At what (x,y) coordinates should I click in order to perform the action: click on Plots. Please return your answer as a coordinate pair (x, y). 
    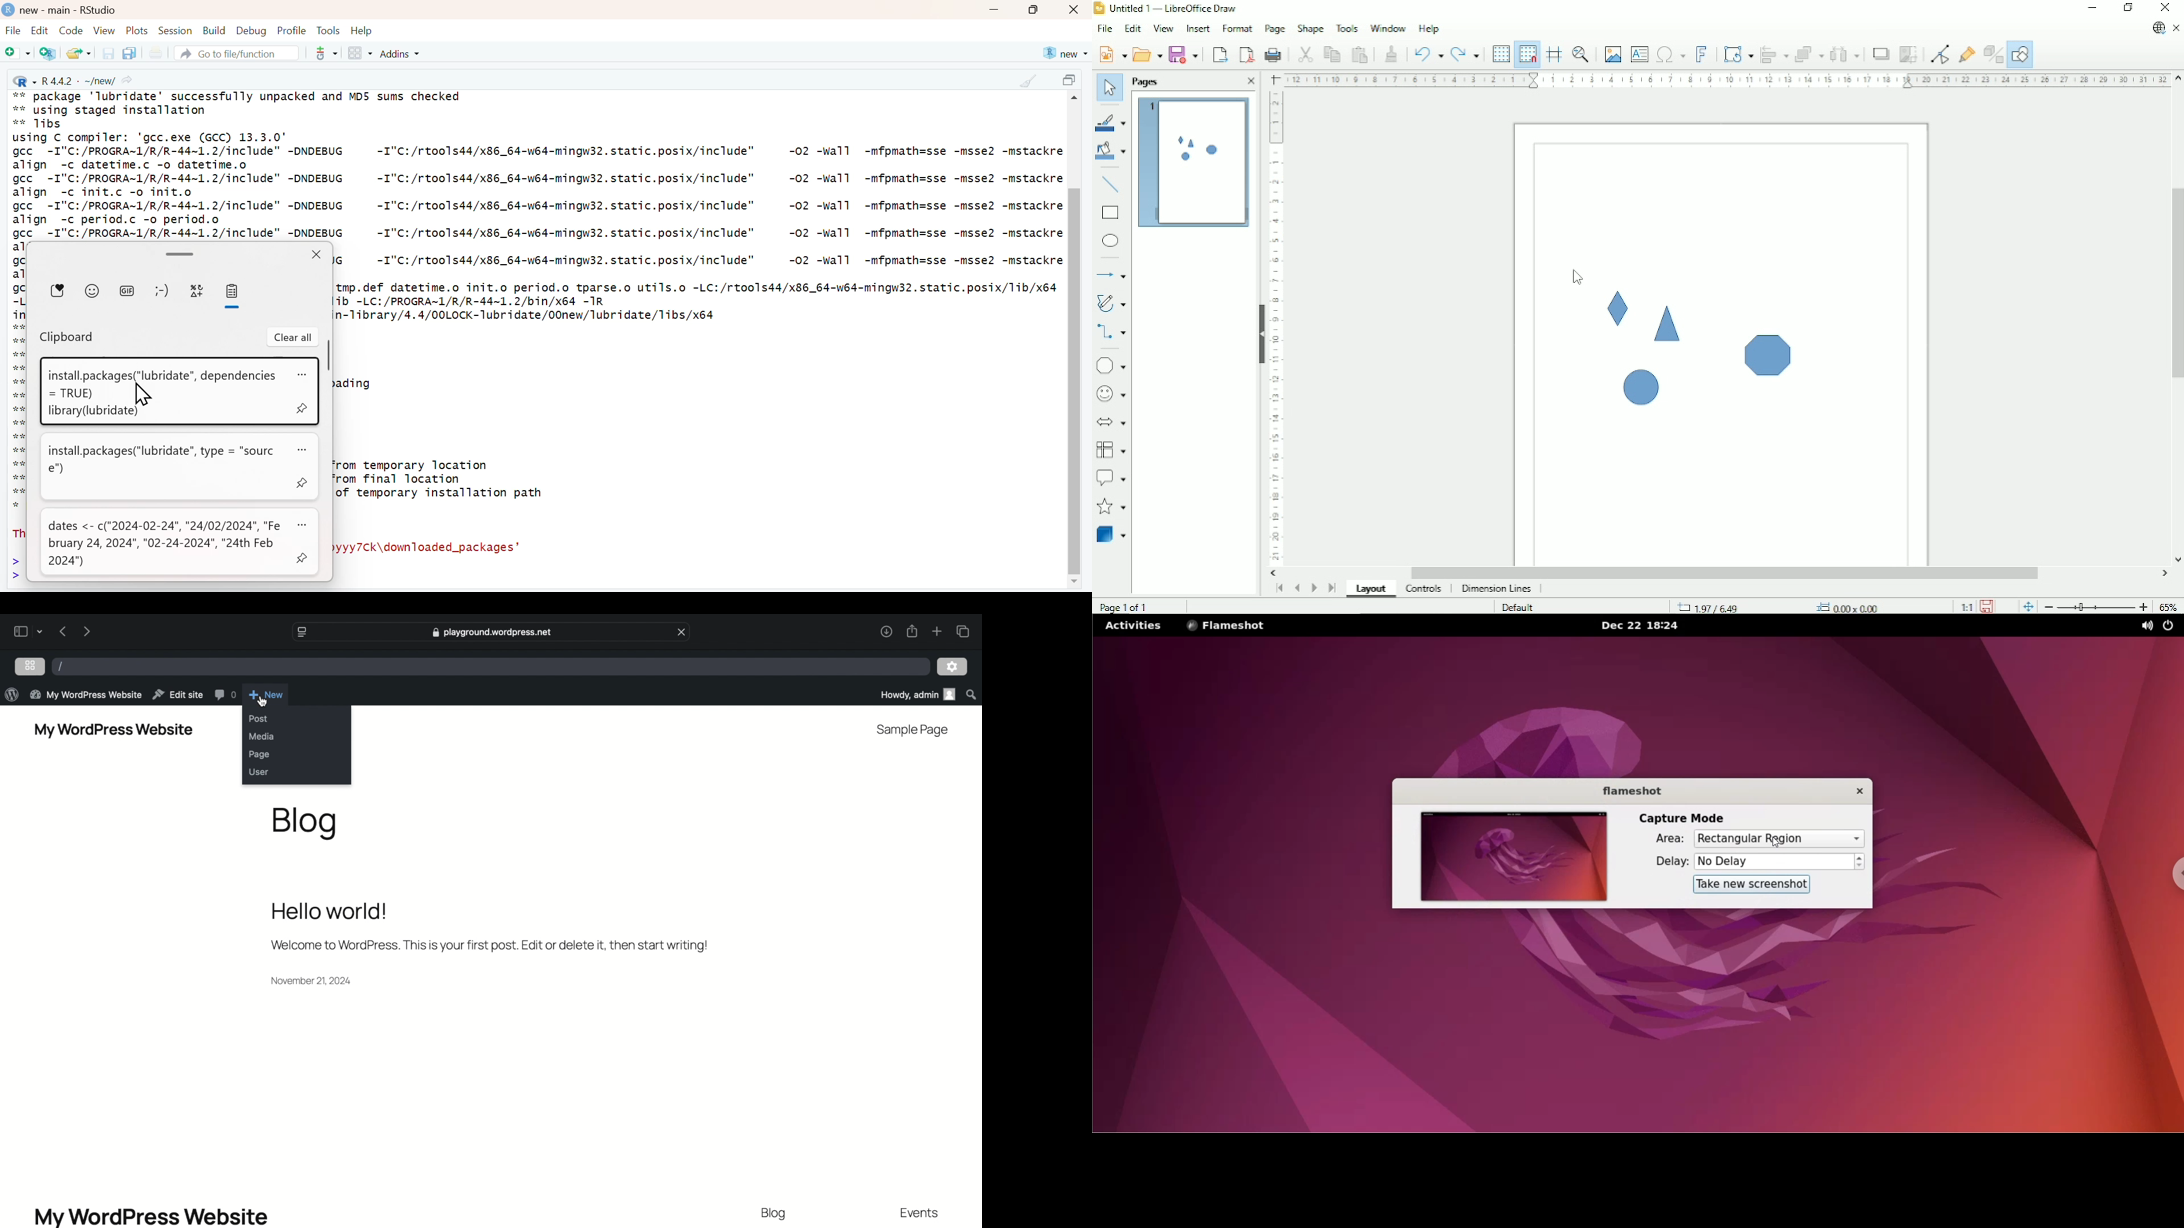
    Looking at the image, I should click on (137, 30).